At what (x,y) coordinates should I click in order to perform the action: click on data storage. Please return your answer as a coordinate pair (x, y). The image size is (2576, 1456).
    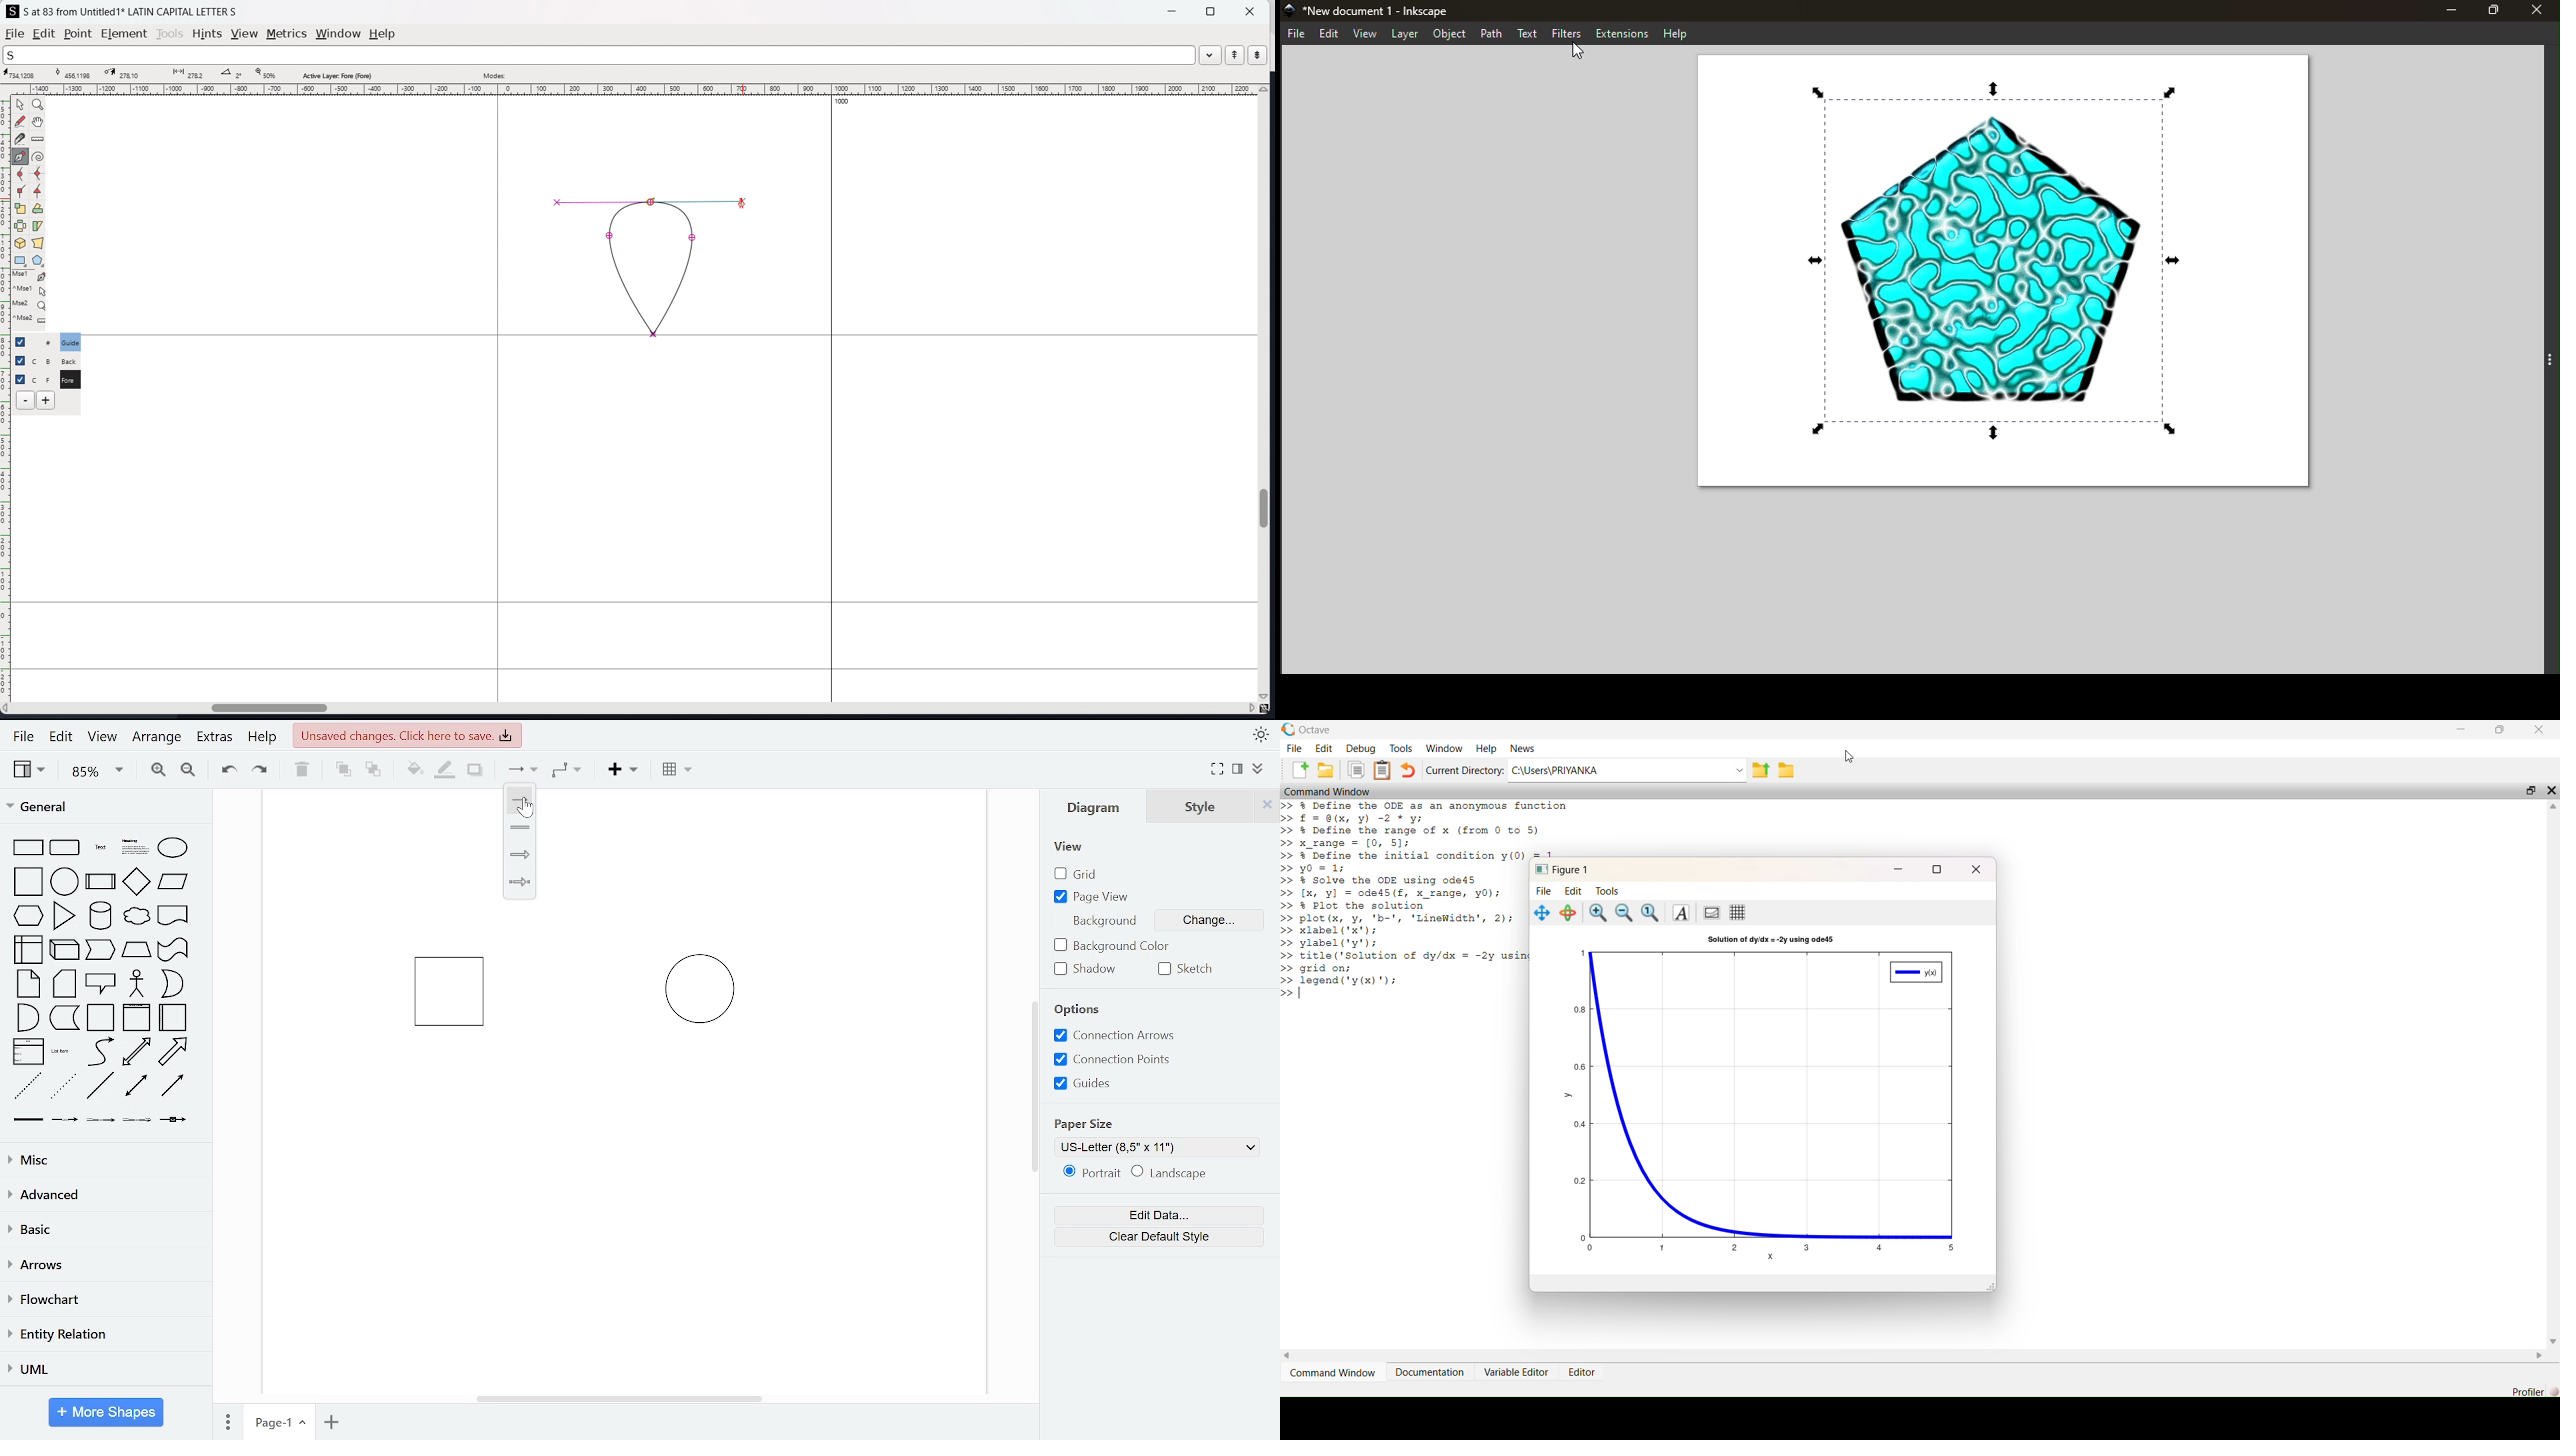
    Looking at the image, I should click on (65, 1017).